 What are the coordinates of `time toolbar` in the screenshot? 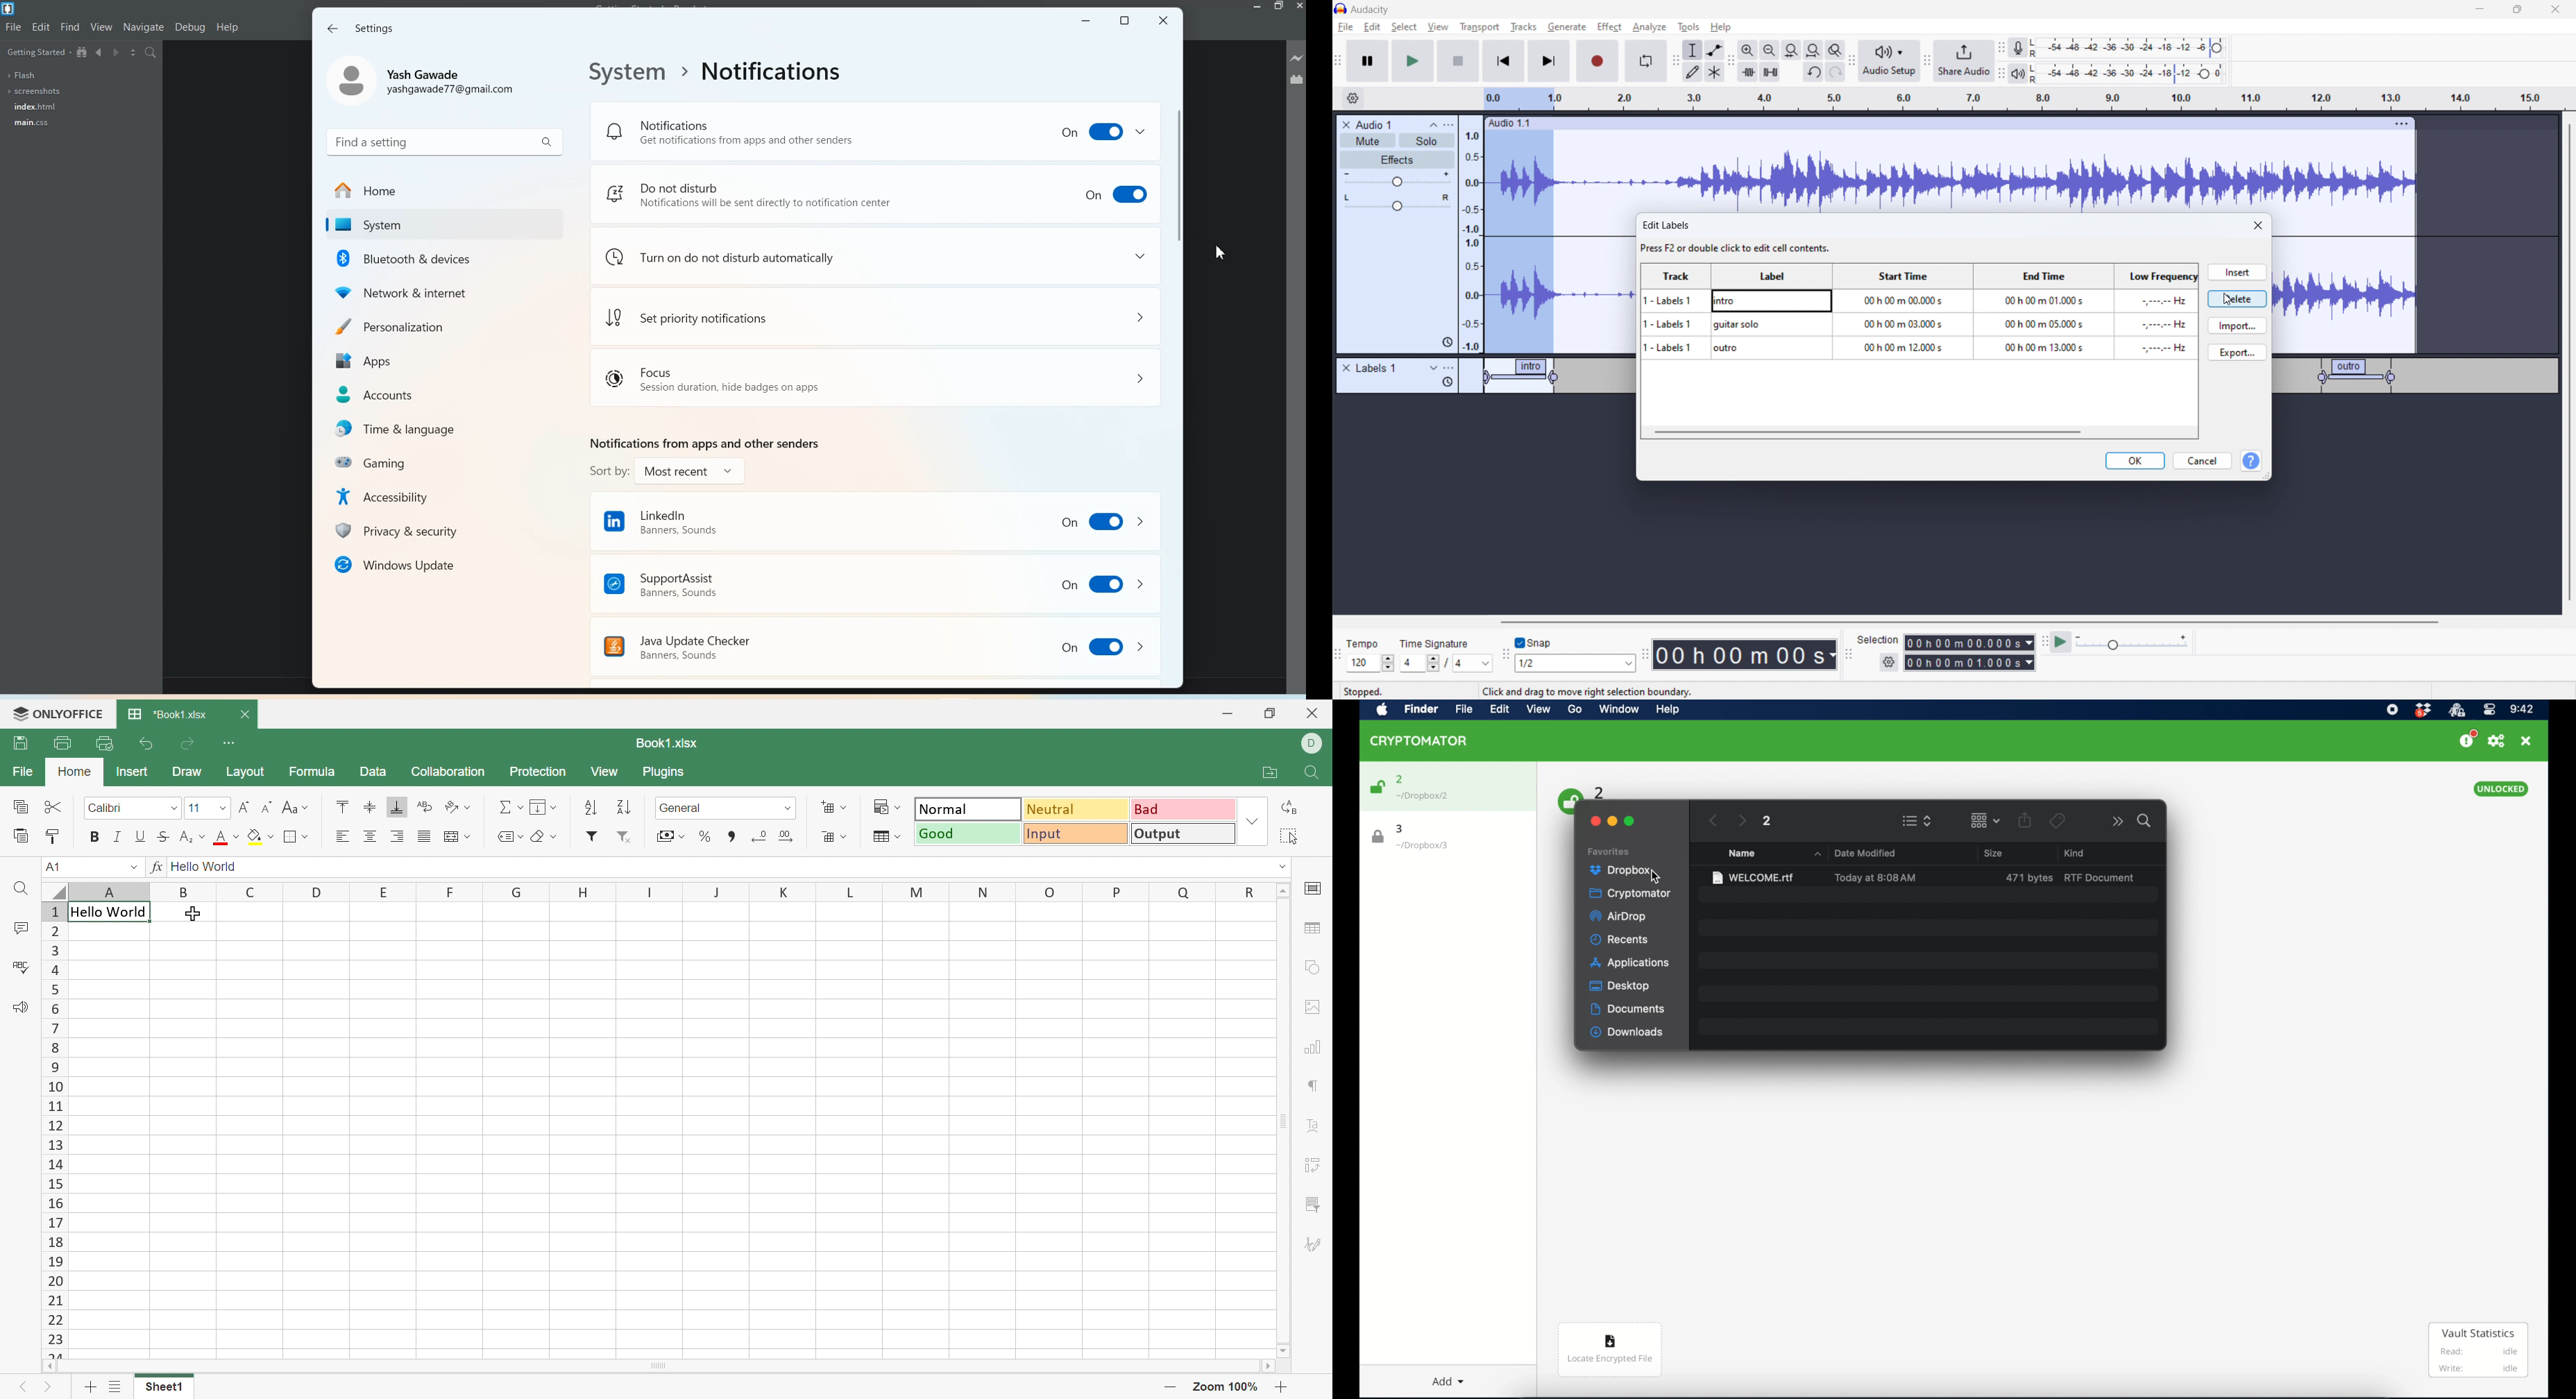 It's located at (1645, 656).